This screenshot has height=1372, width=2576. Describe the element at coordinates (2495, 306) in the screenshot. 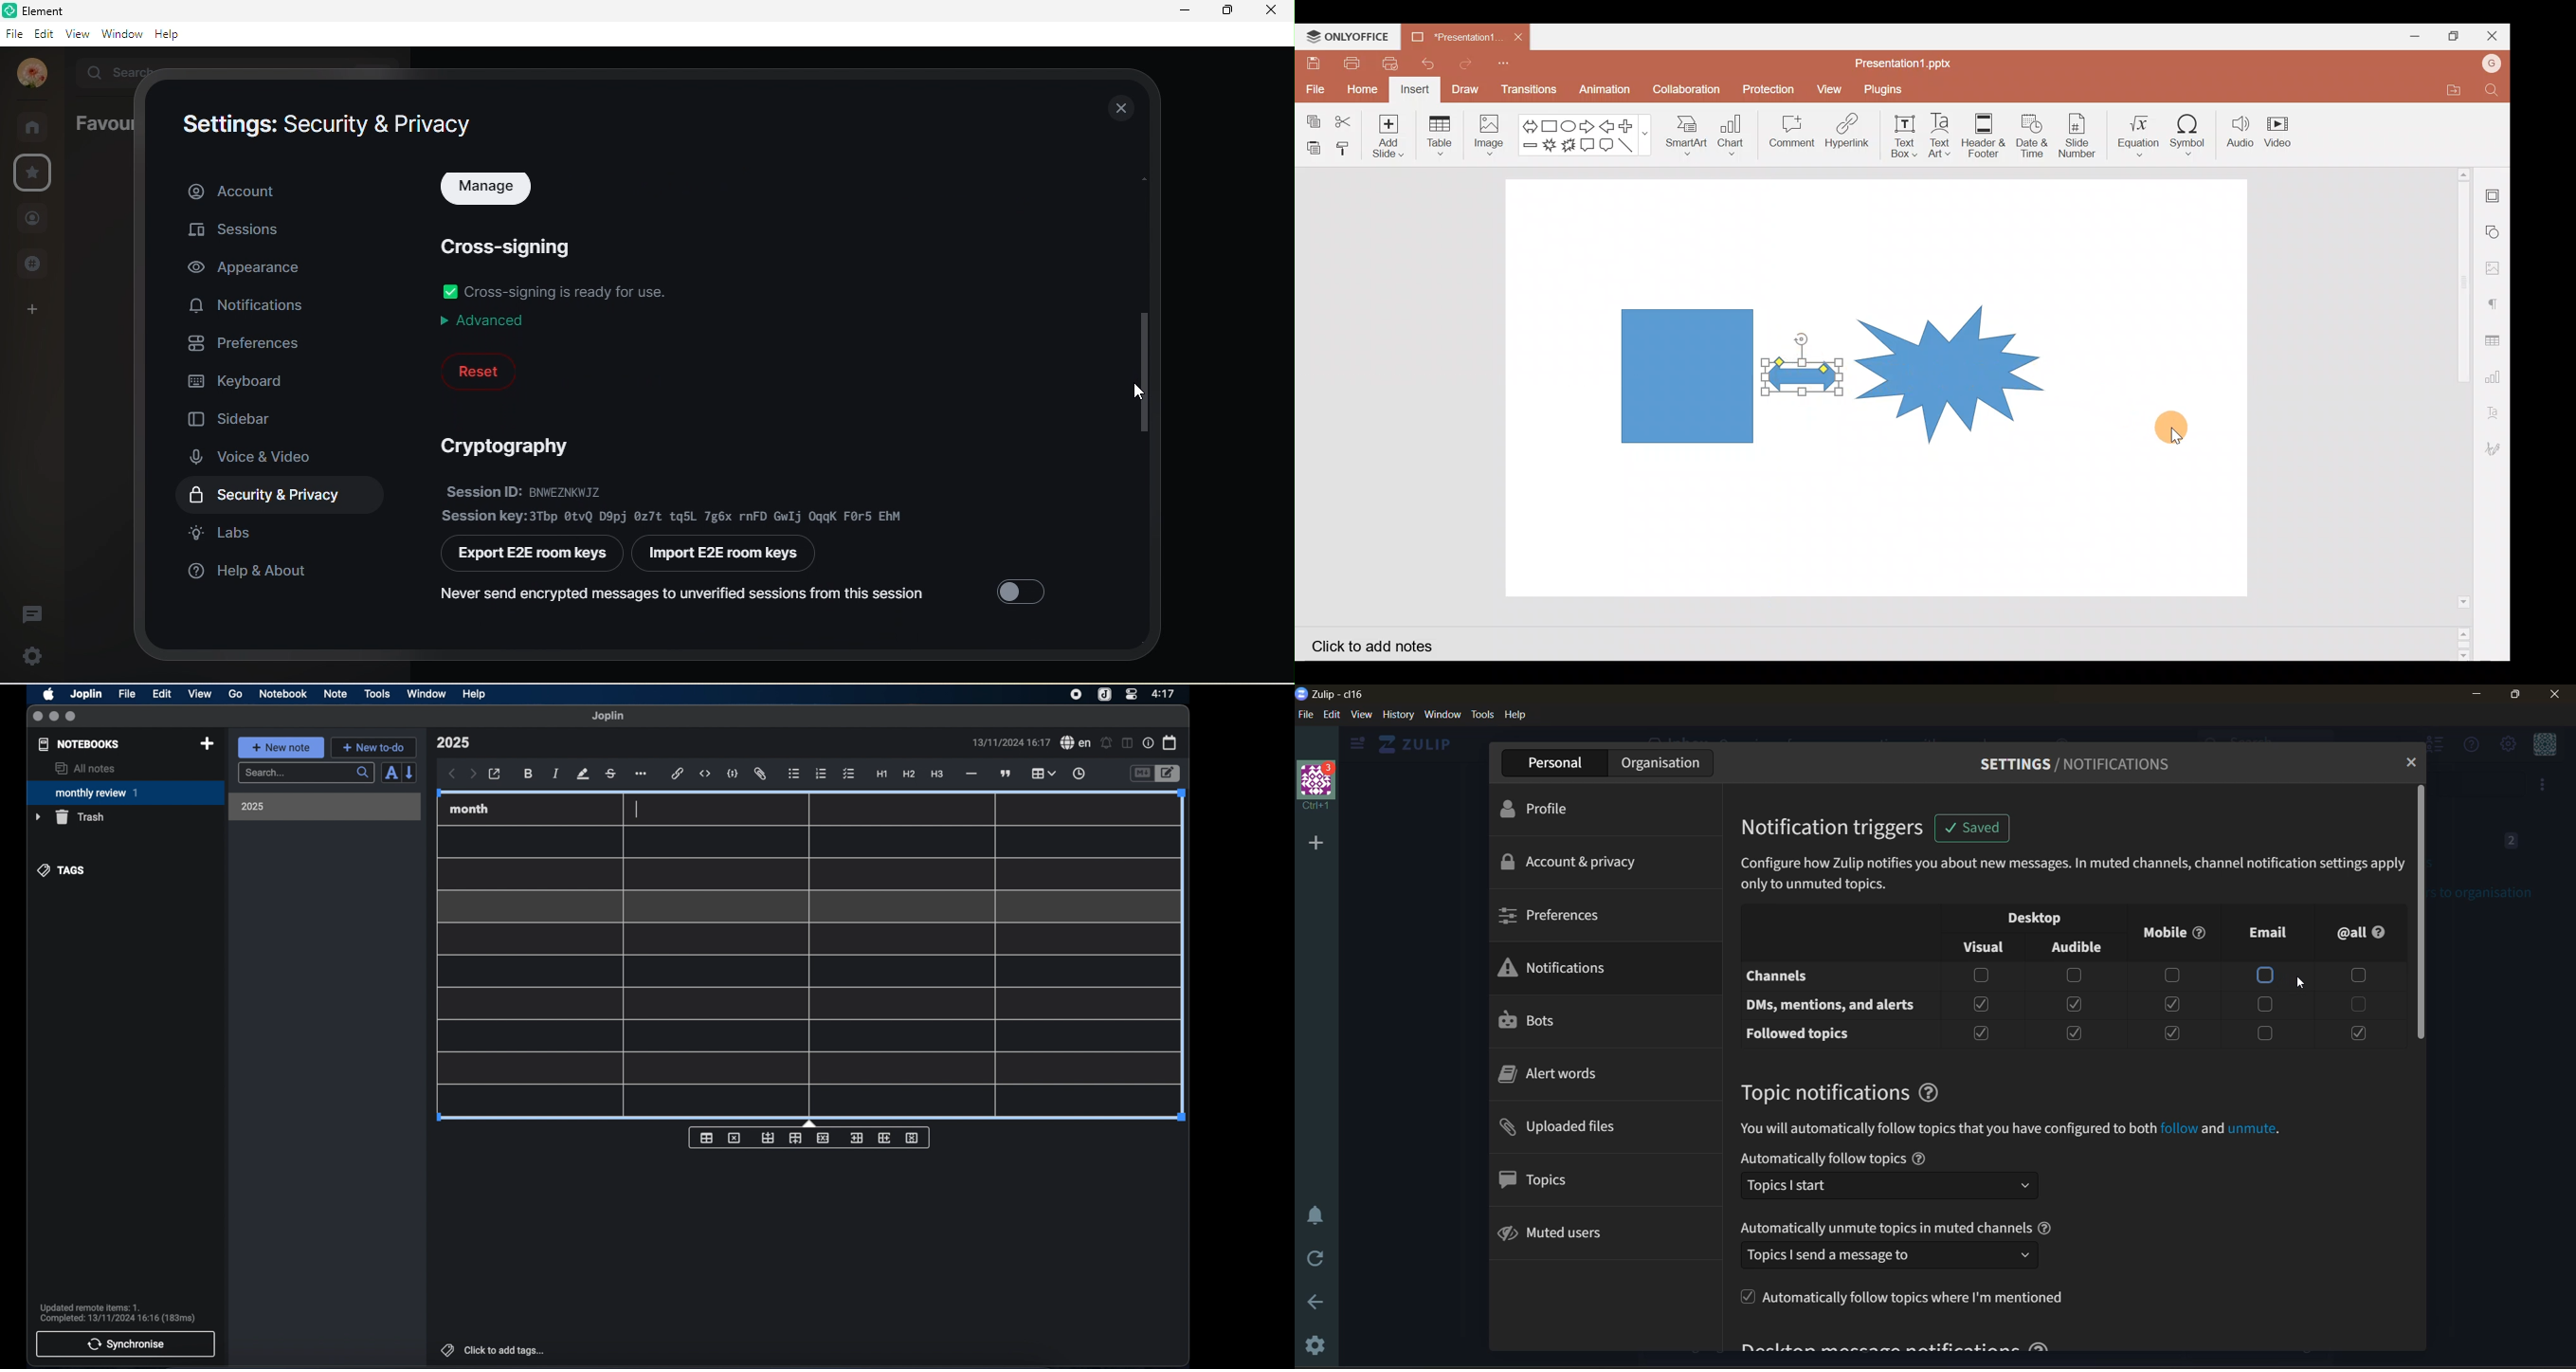

I see `Paragraph settings` at that location.